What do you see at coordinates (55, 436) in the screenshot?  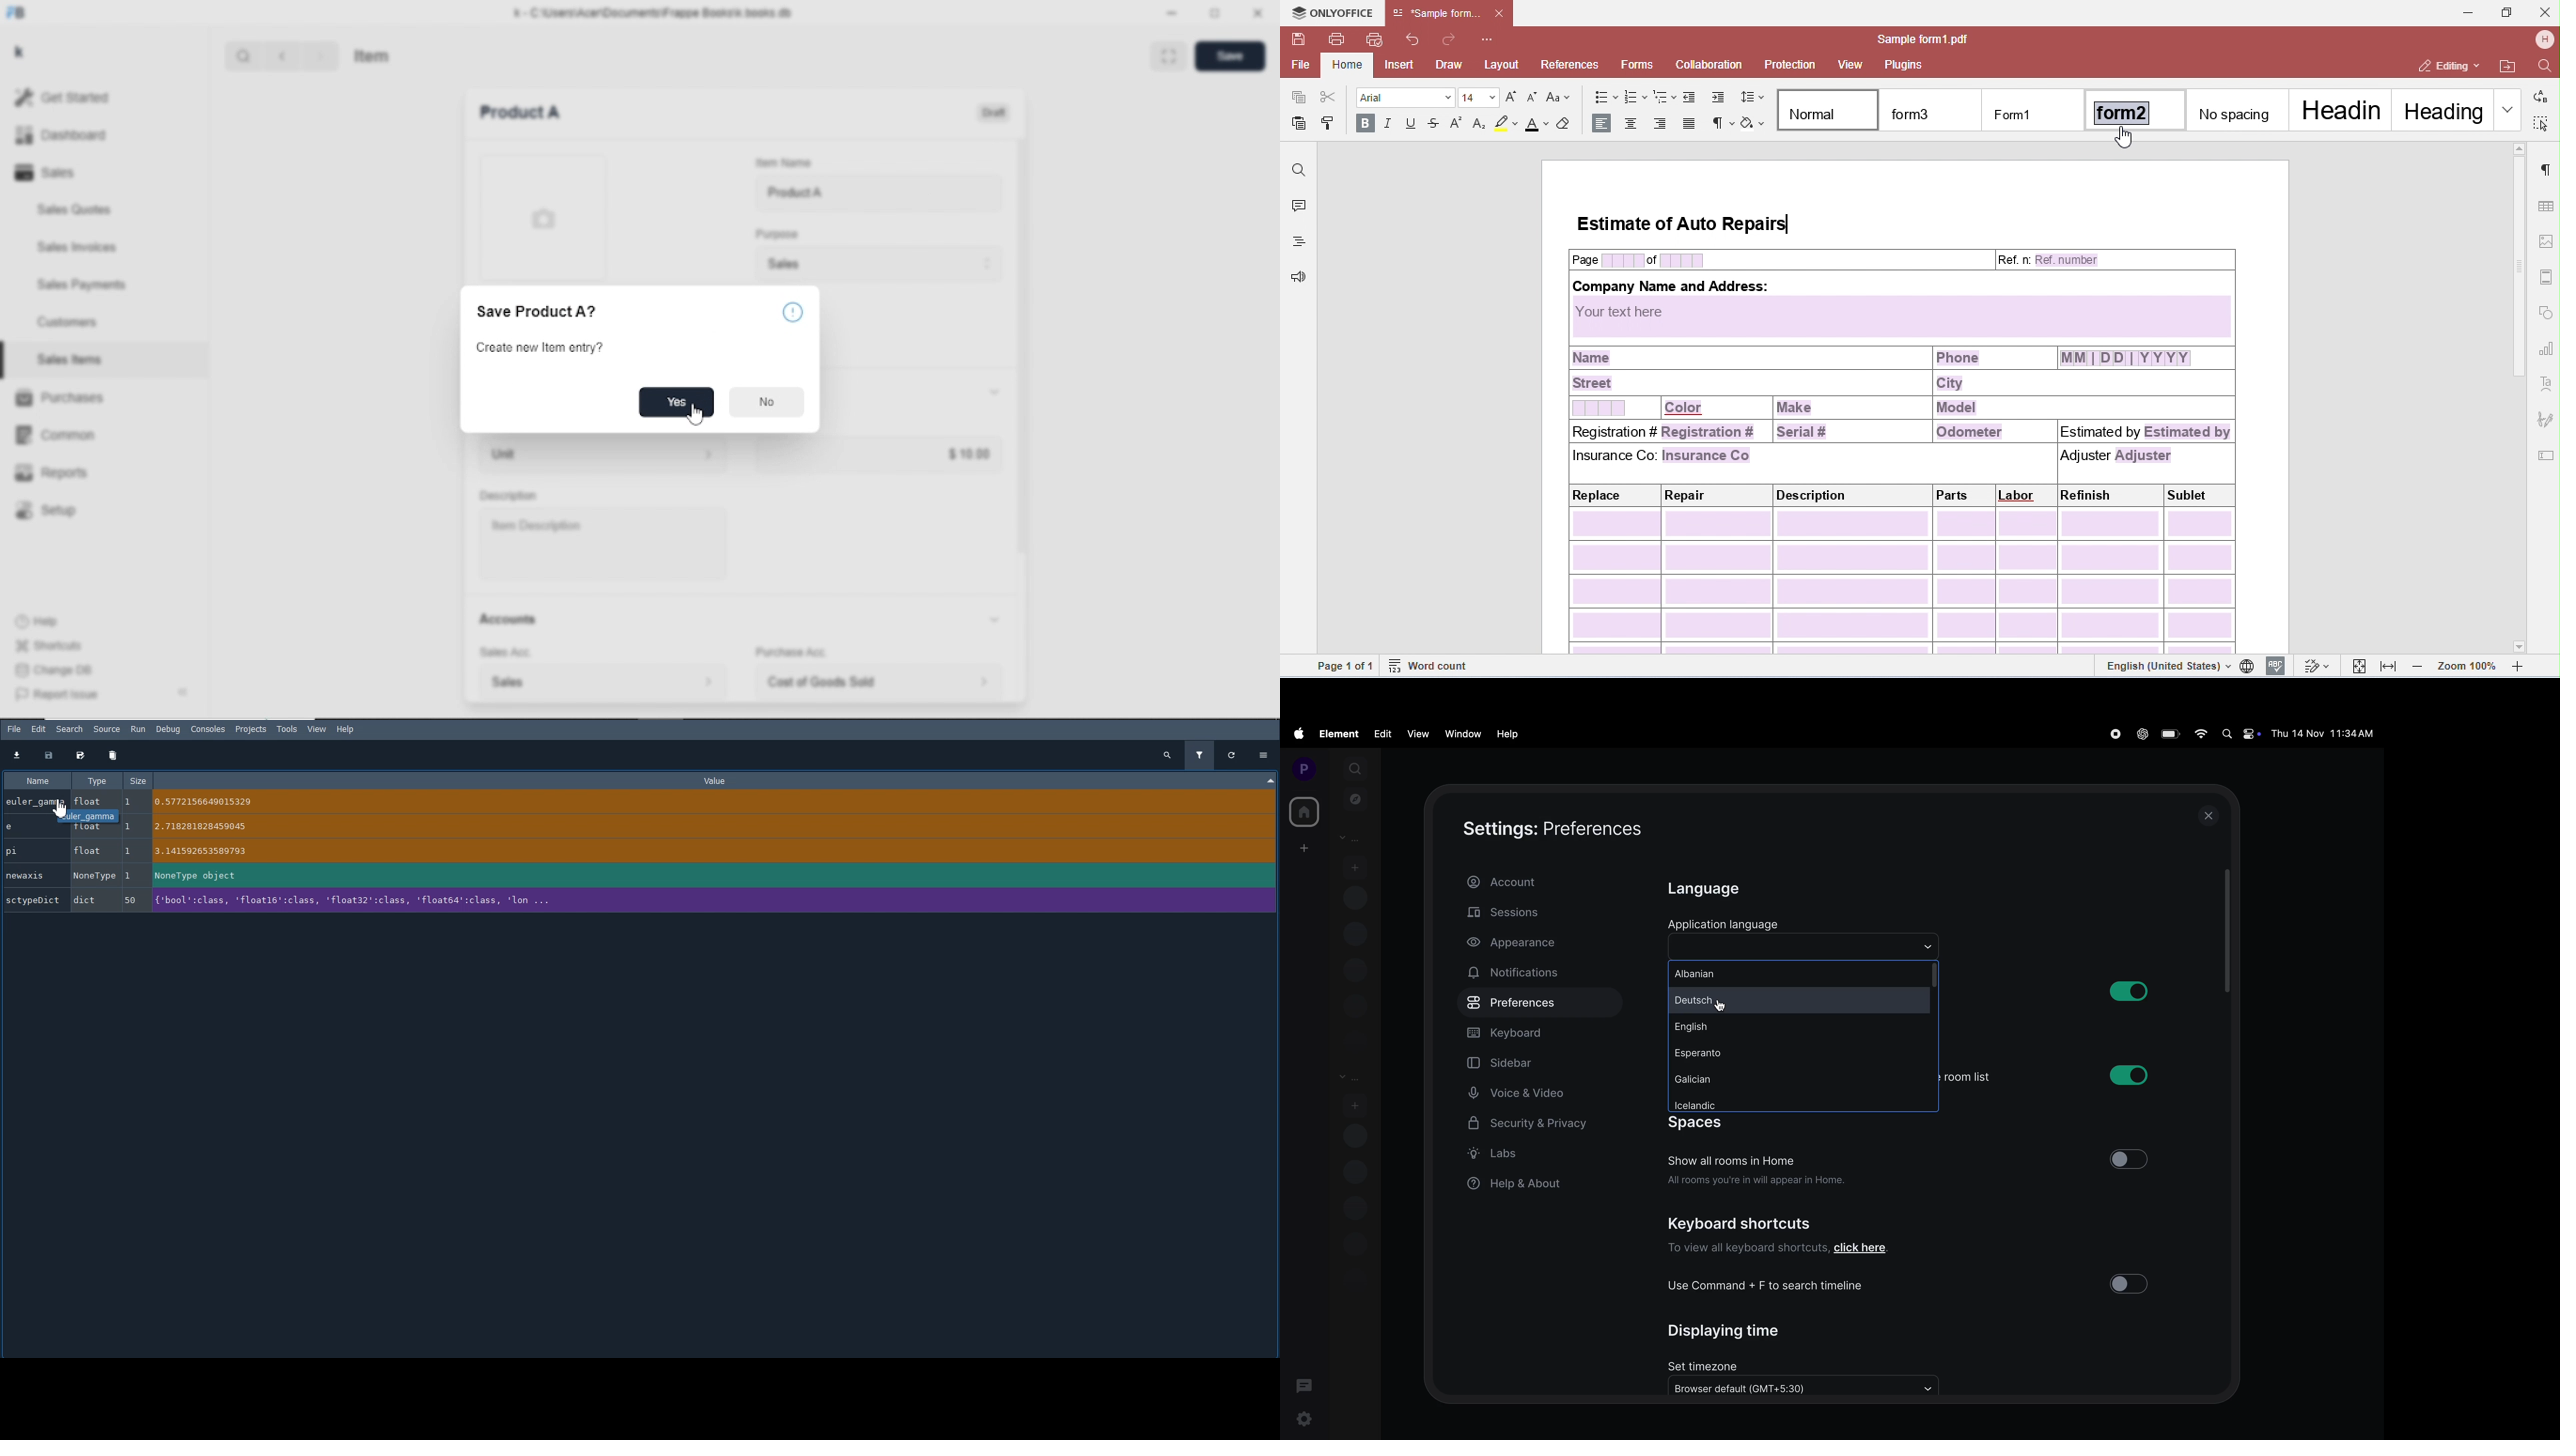 I see `Common` at bounding box center [55, 436].